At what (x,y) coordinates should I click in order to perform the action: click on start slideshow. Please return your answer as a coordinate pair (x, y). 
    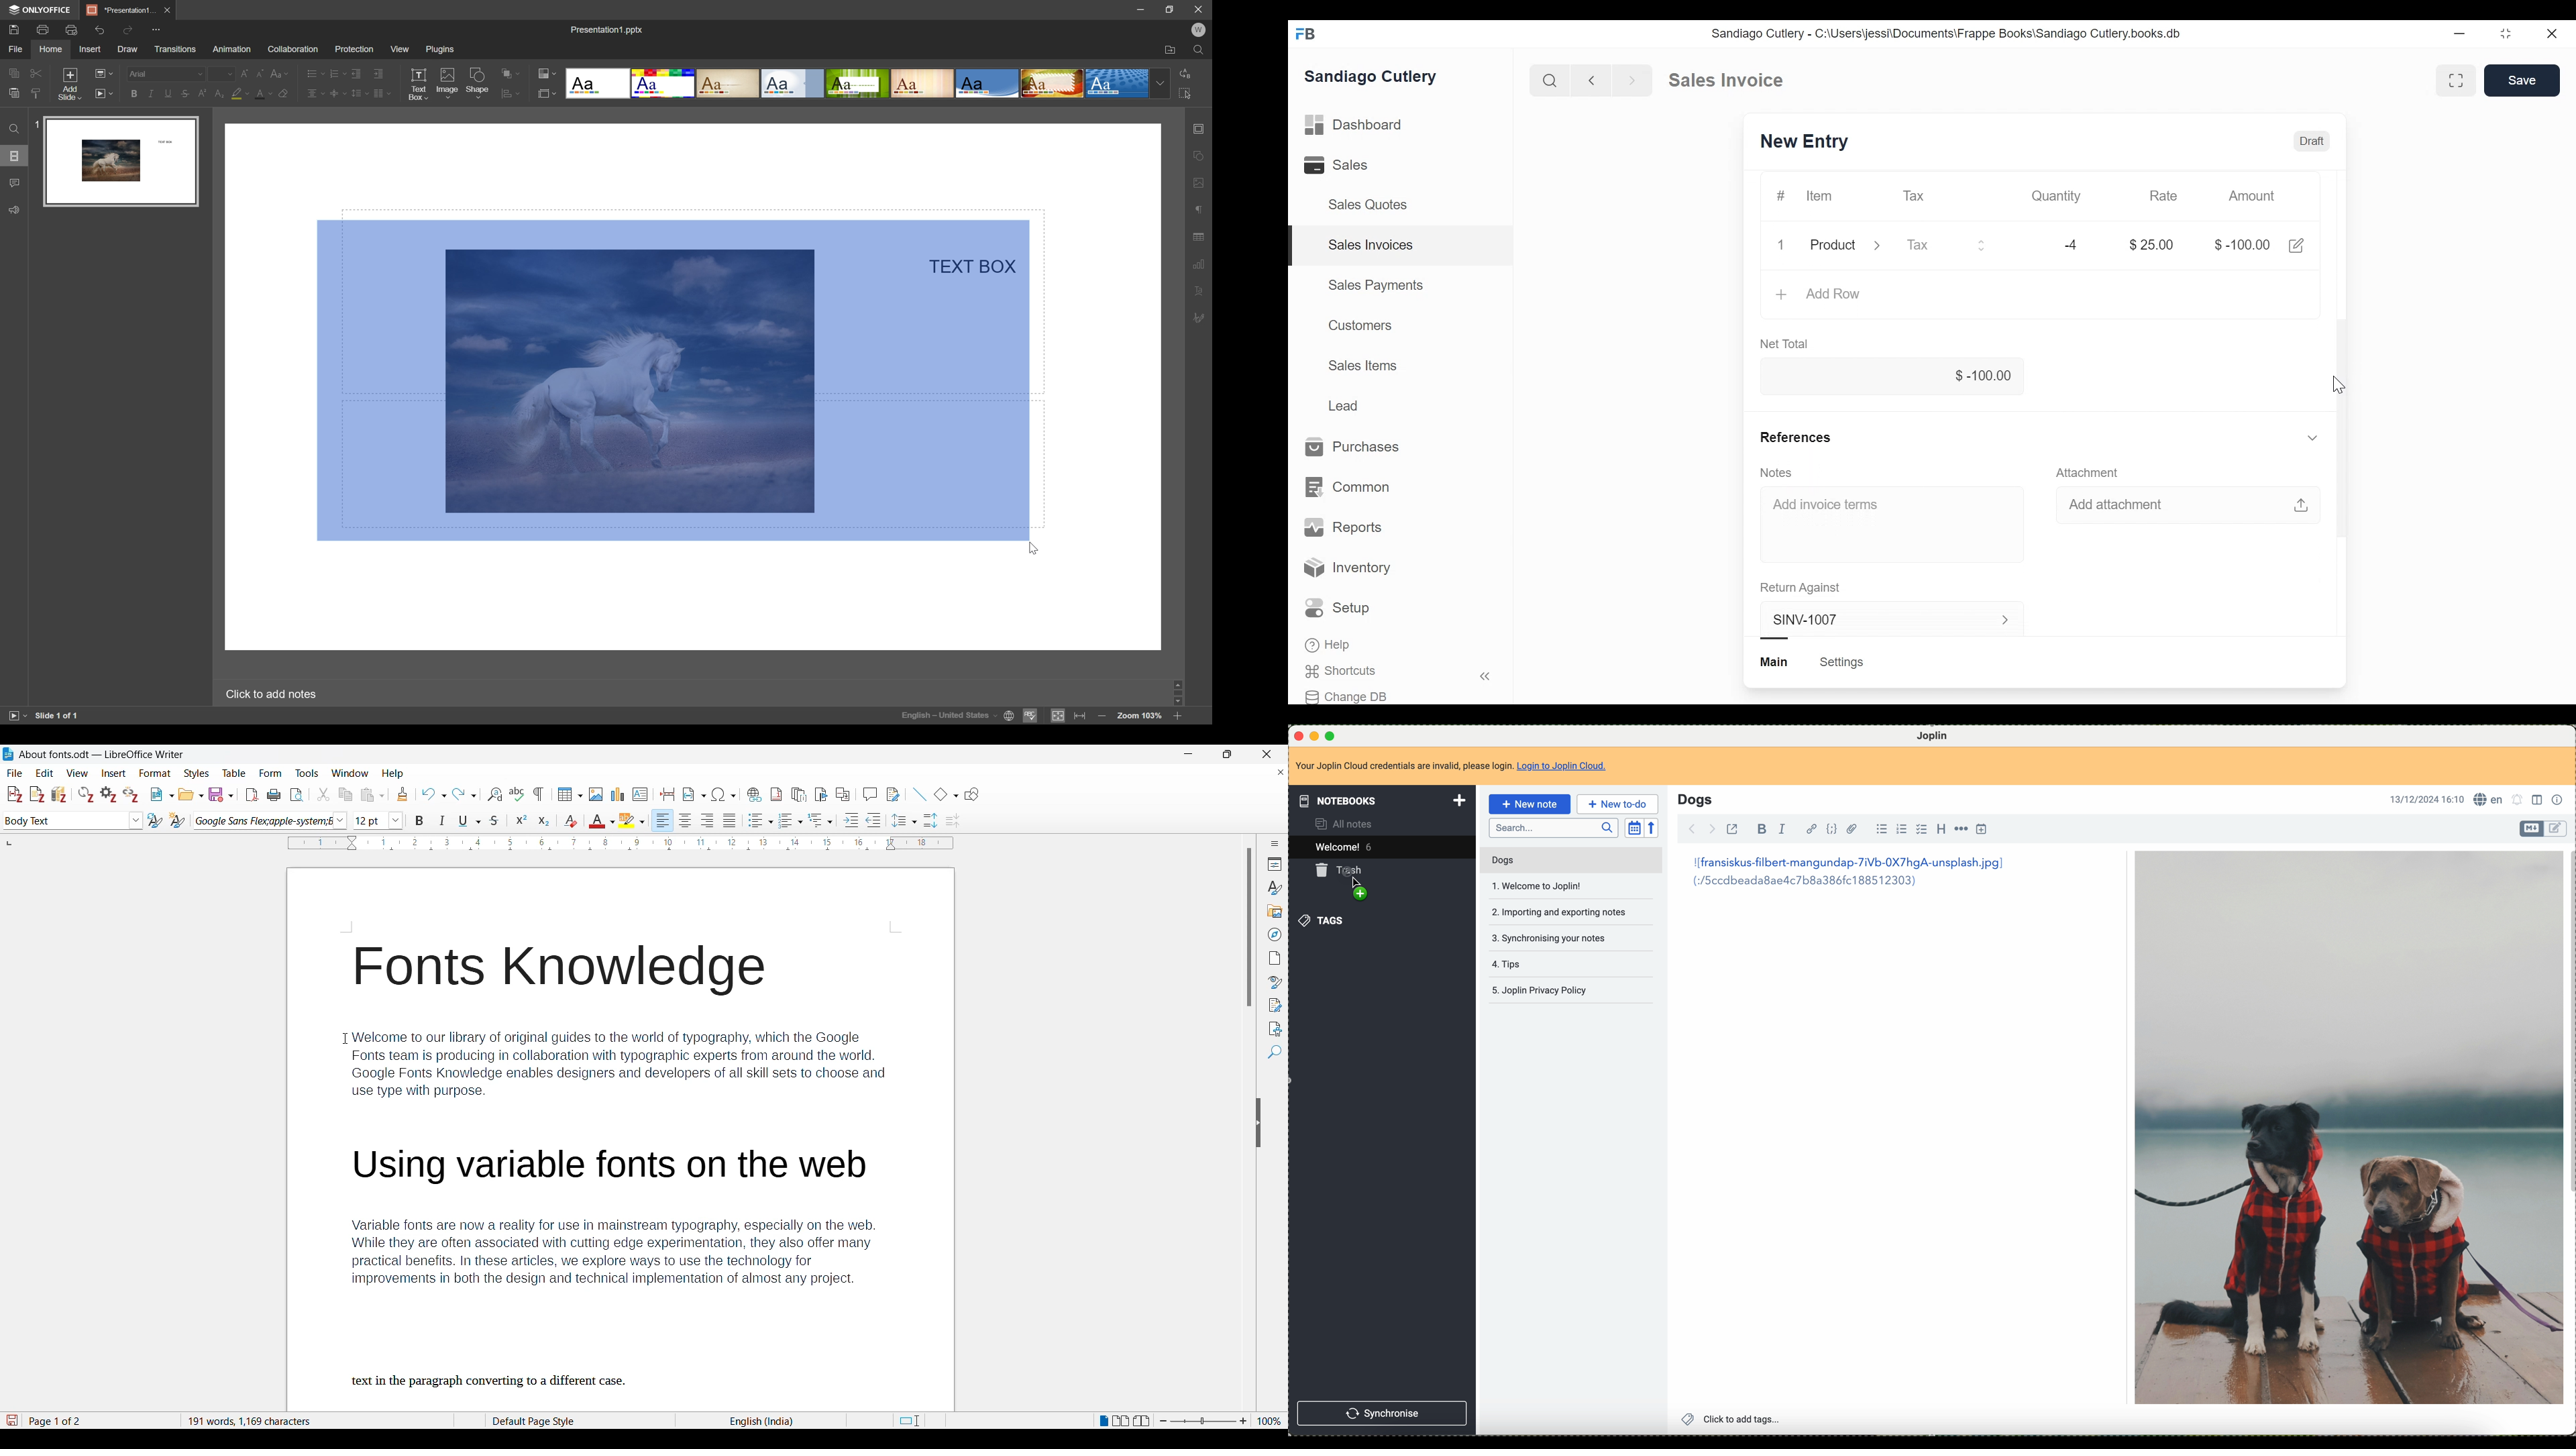
    Looking at the image, I should click on (14, 715).